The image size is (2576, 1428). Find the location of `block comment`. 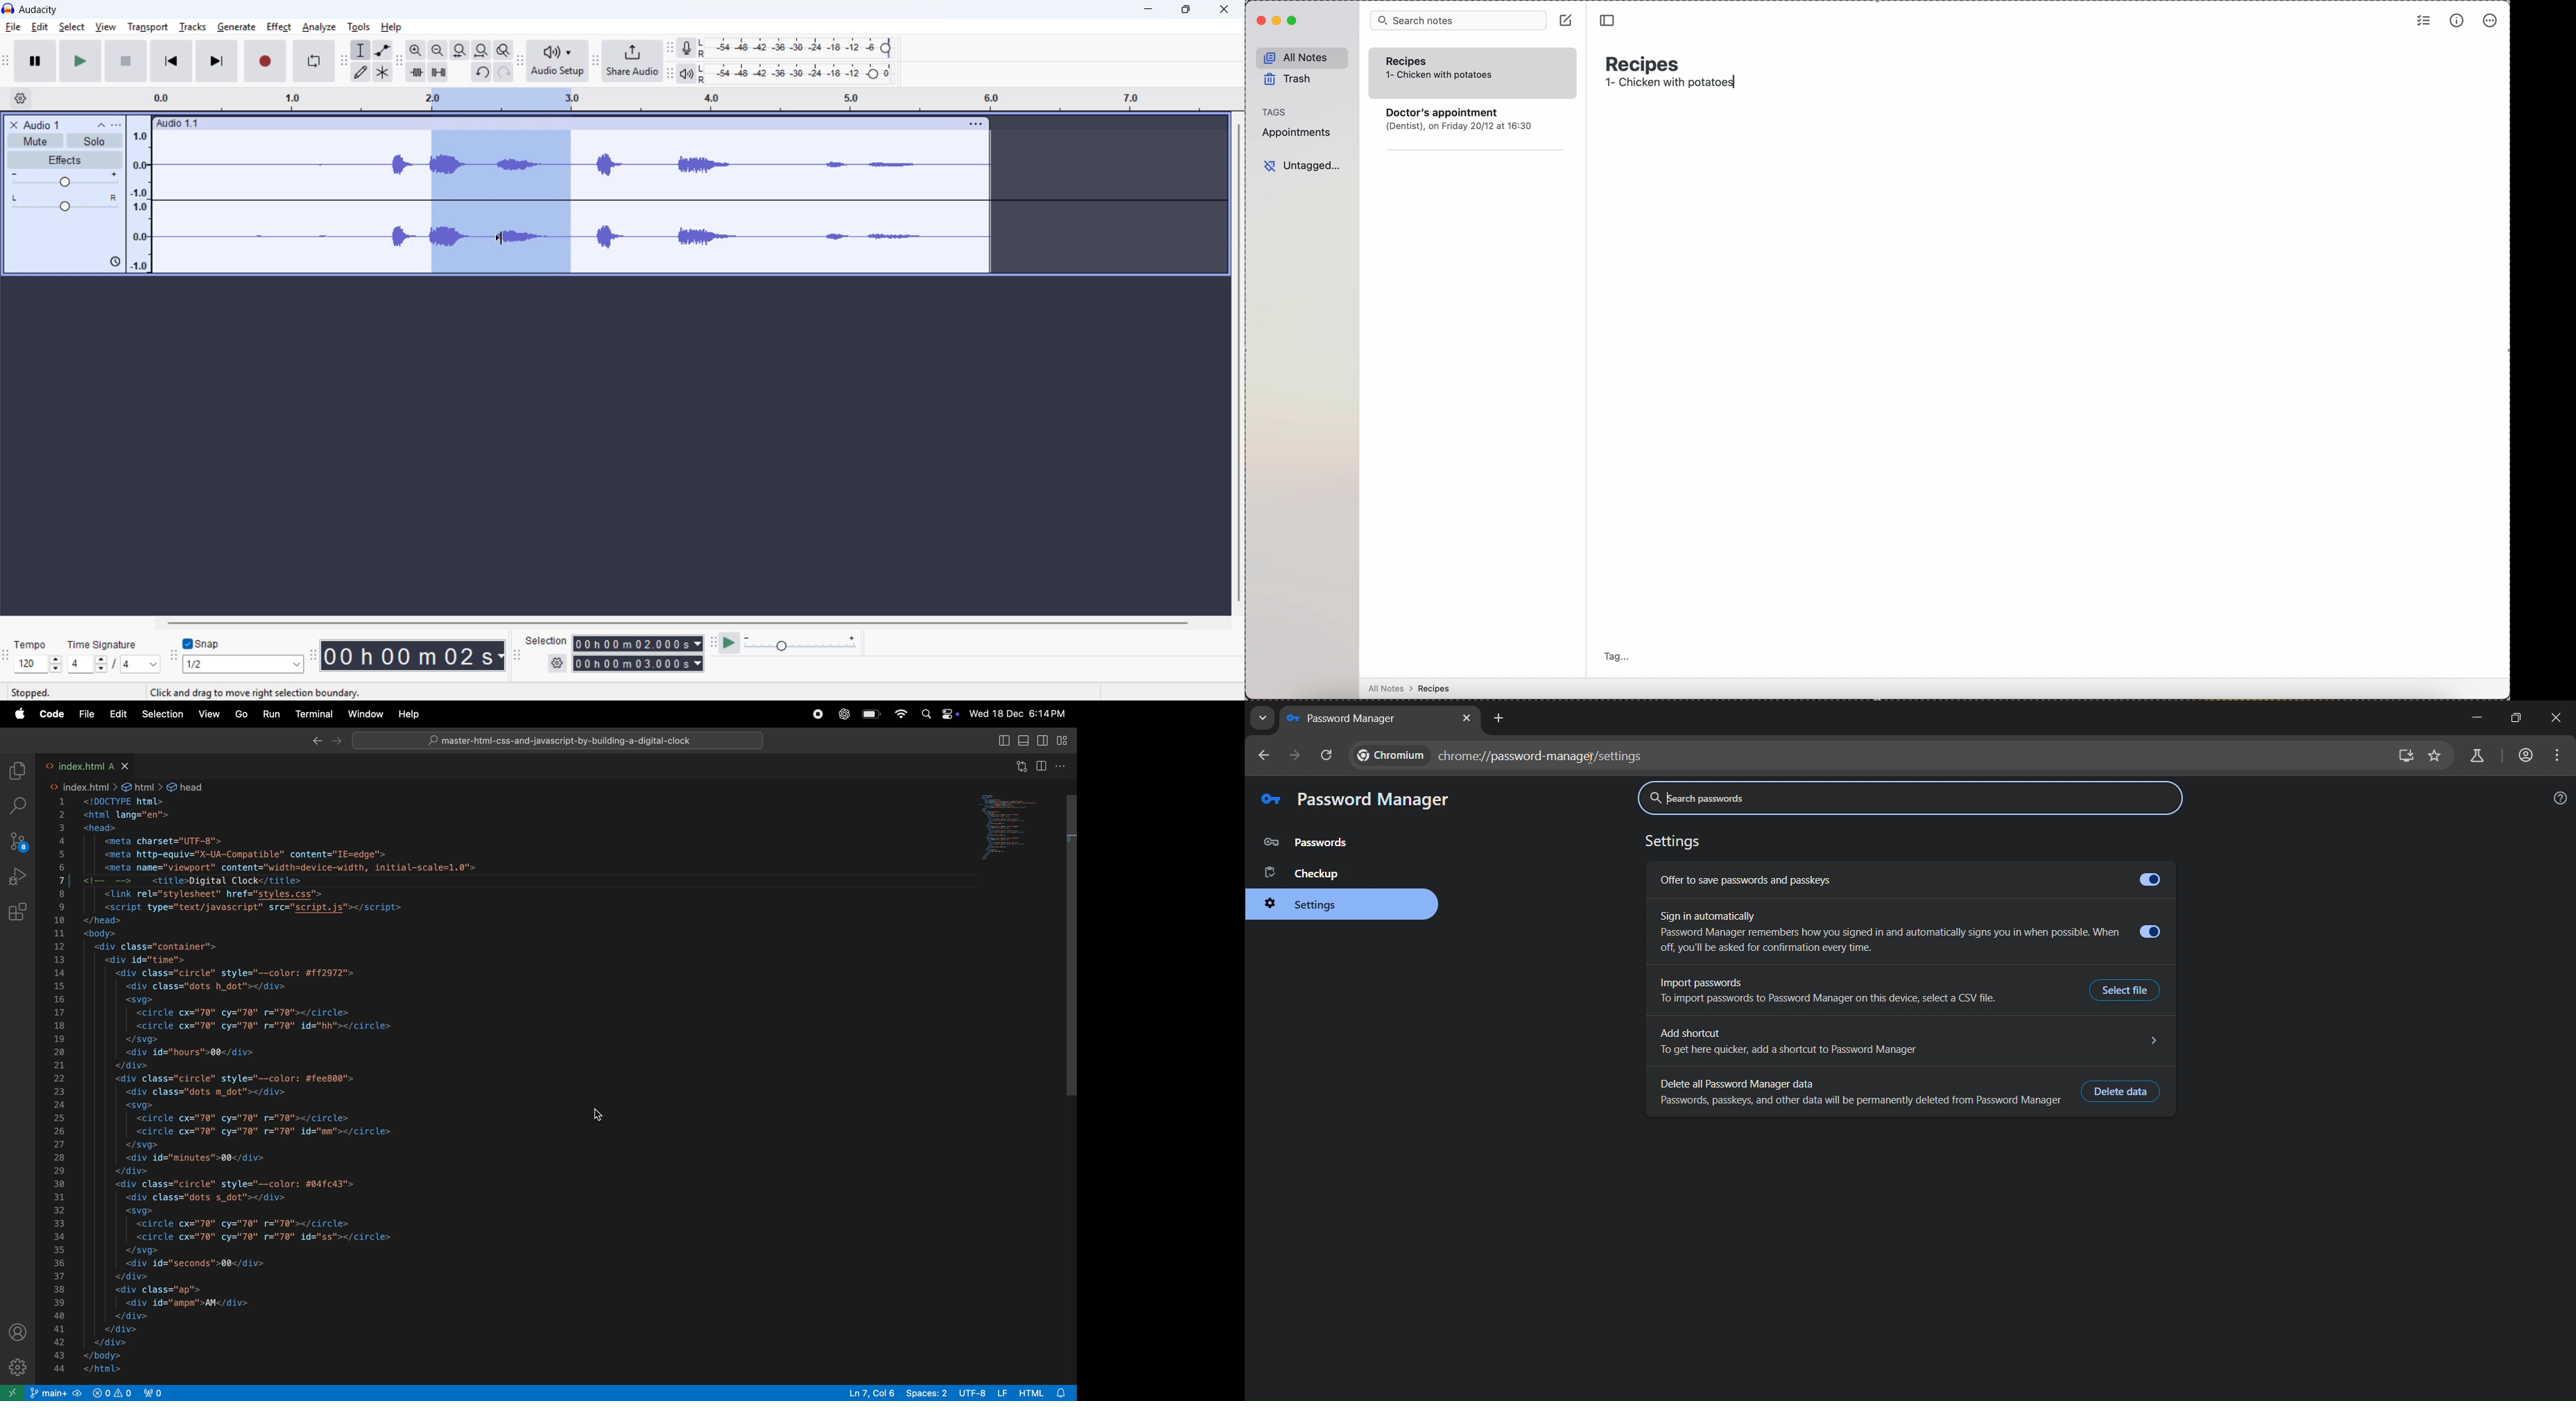

block comment is located at coordinates (113, 881).